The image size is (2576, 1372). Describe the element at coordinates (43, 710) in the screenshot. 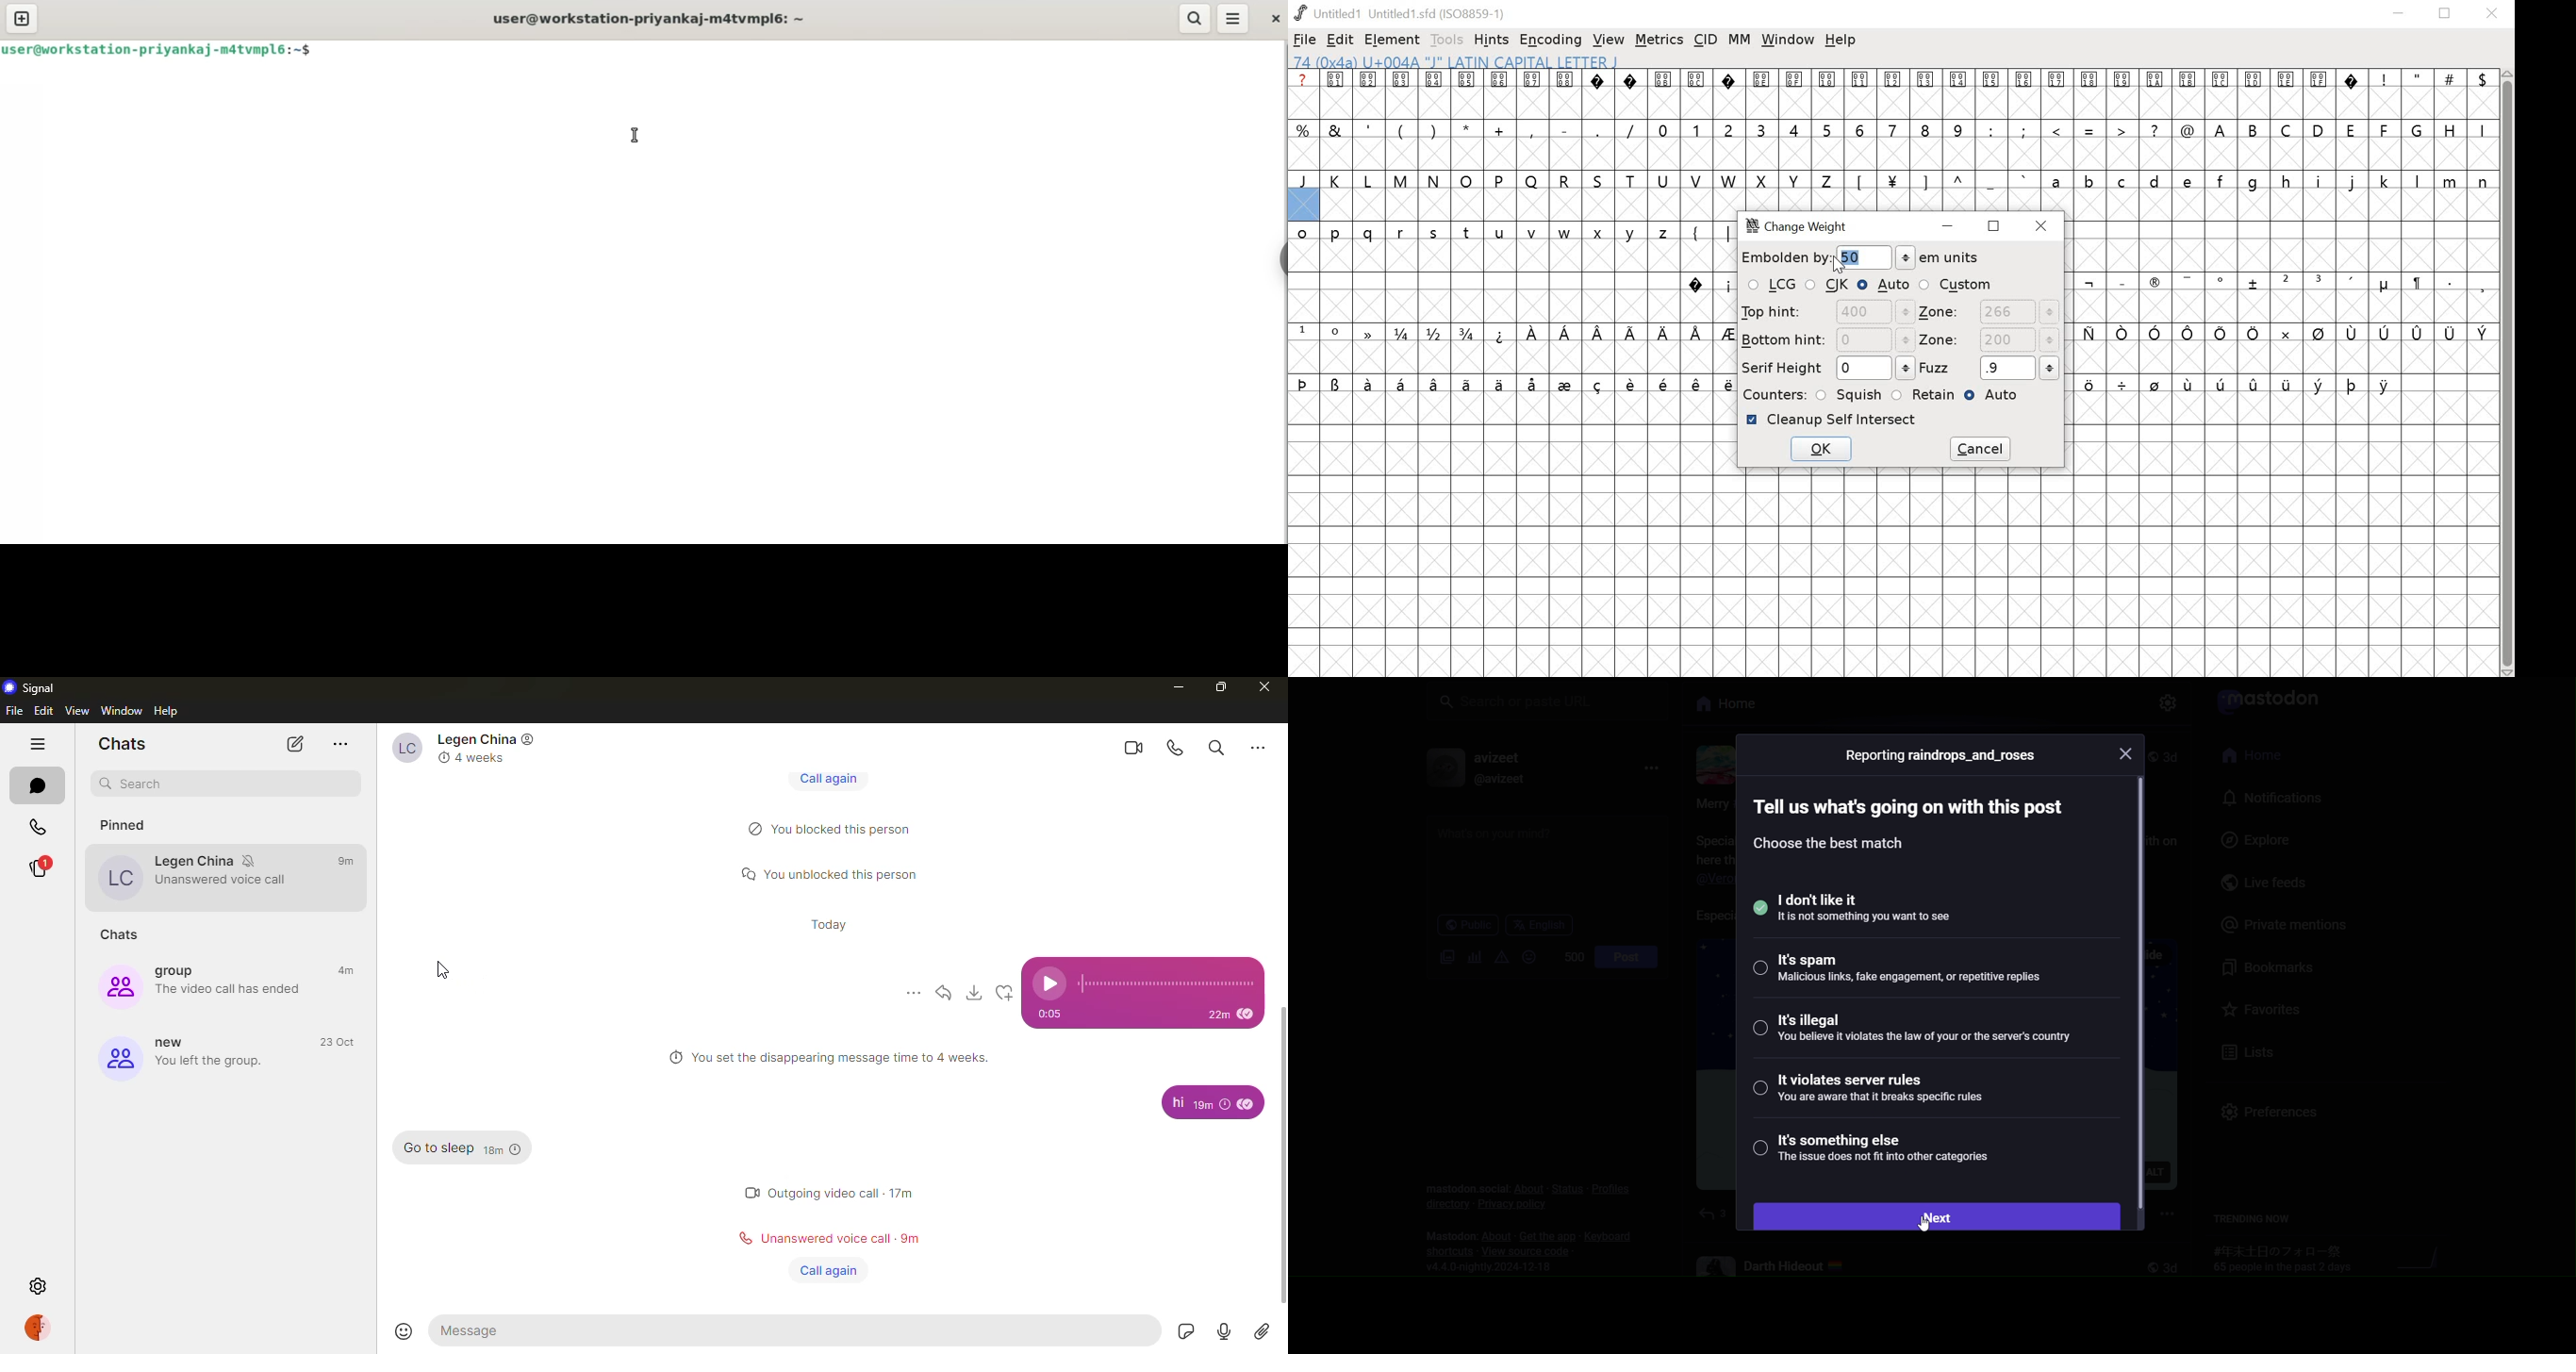

I see `edit` at that location.